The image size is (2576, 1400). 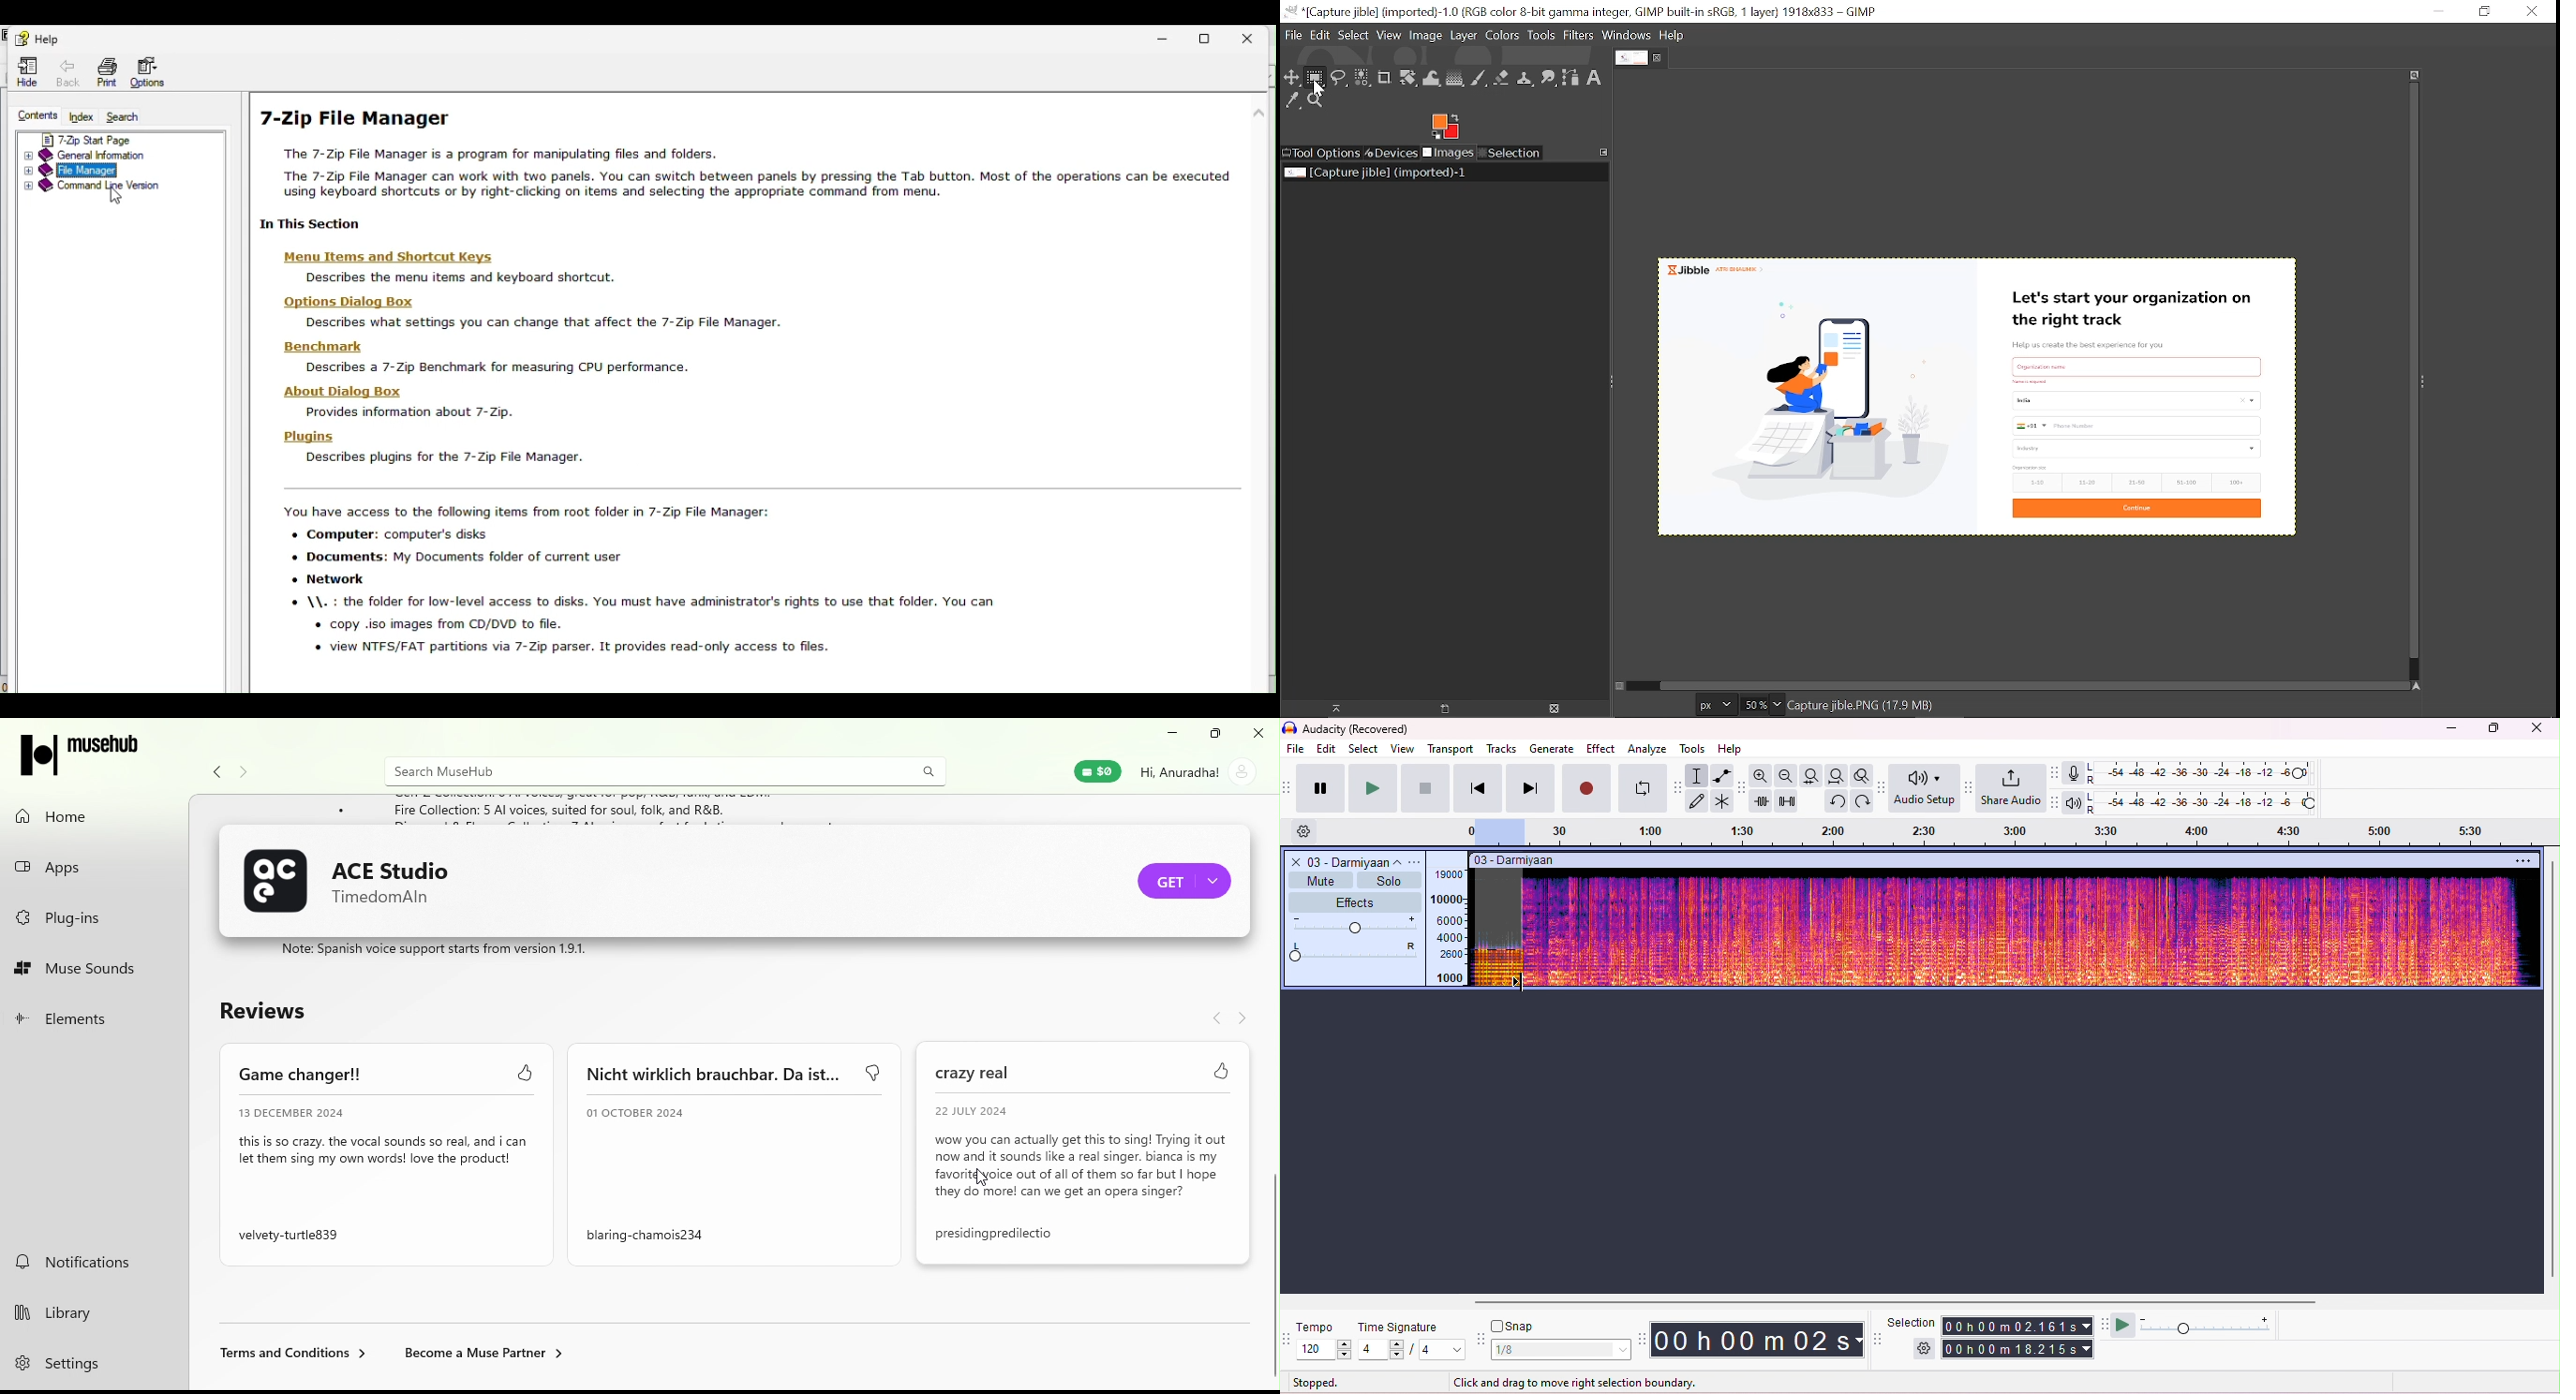 What do you see at coordinates (93, 916) in the screenshot?
I see `plug-ins` at bounding box center [93, 916].